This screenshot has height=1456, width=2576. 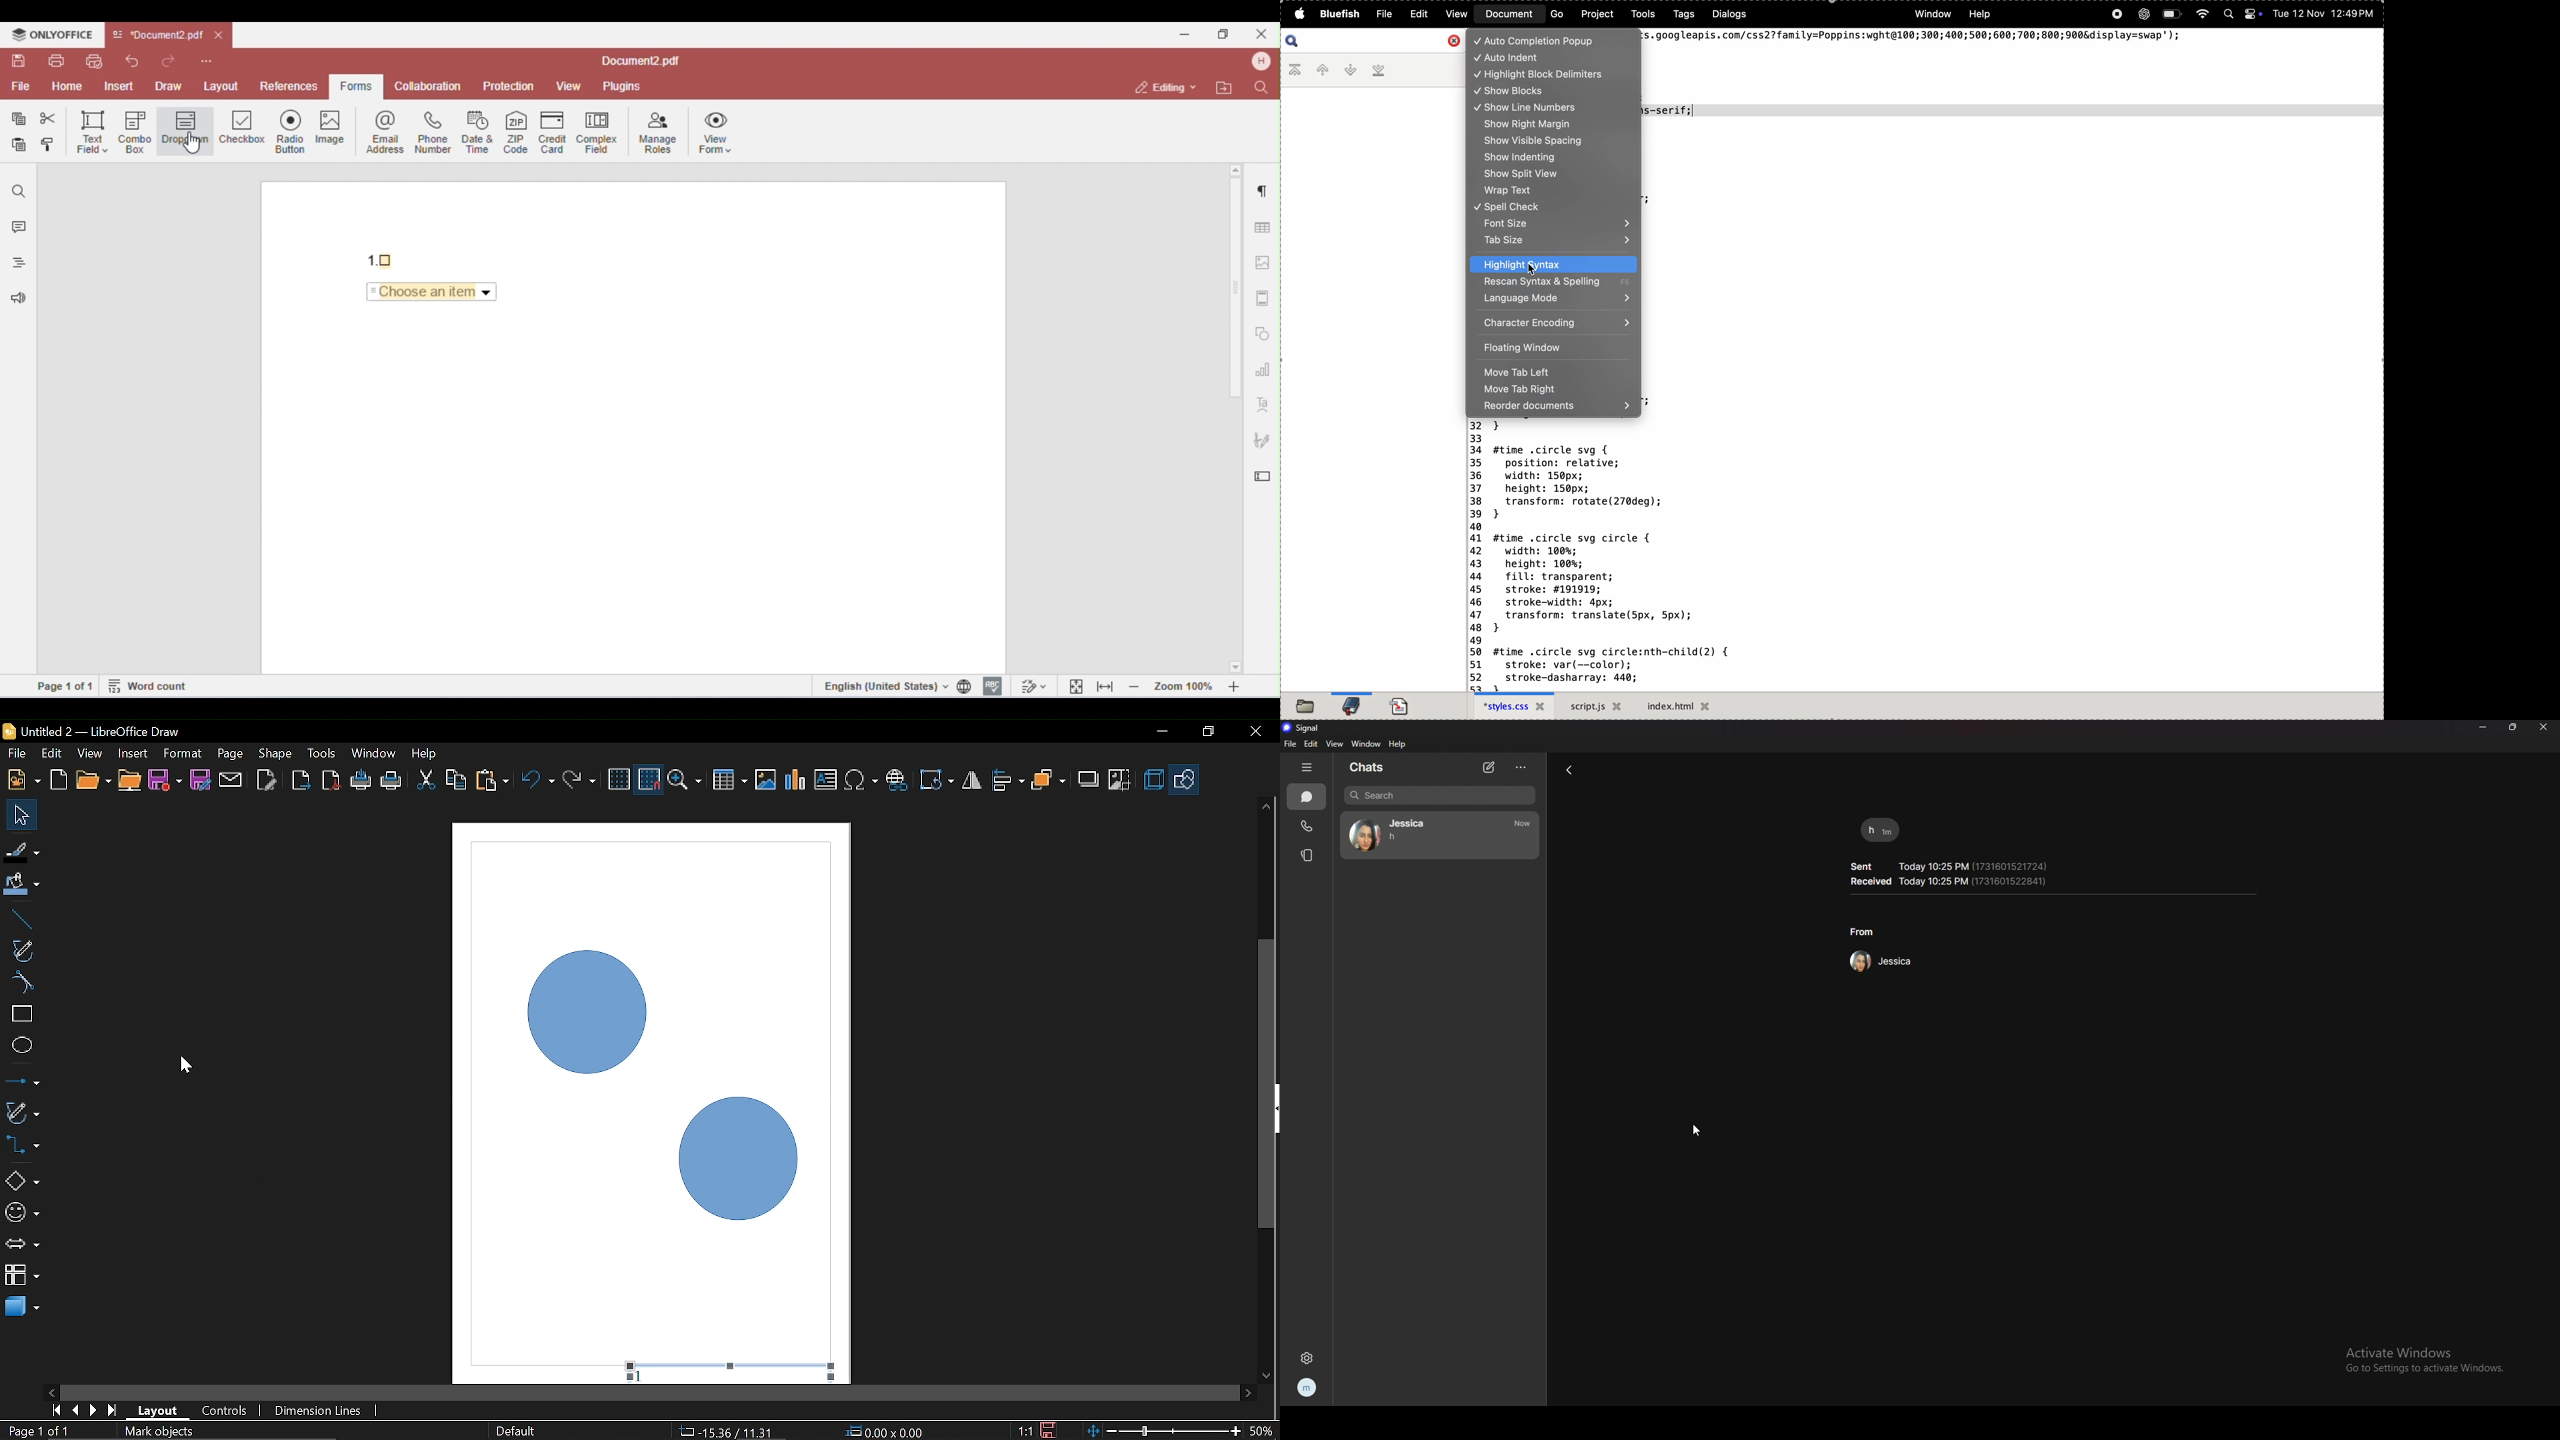 I want to click on h, so click(x=1881, y=830).